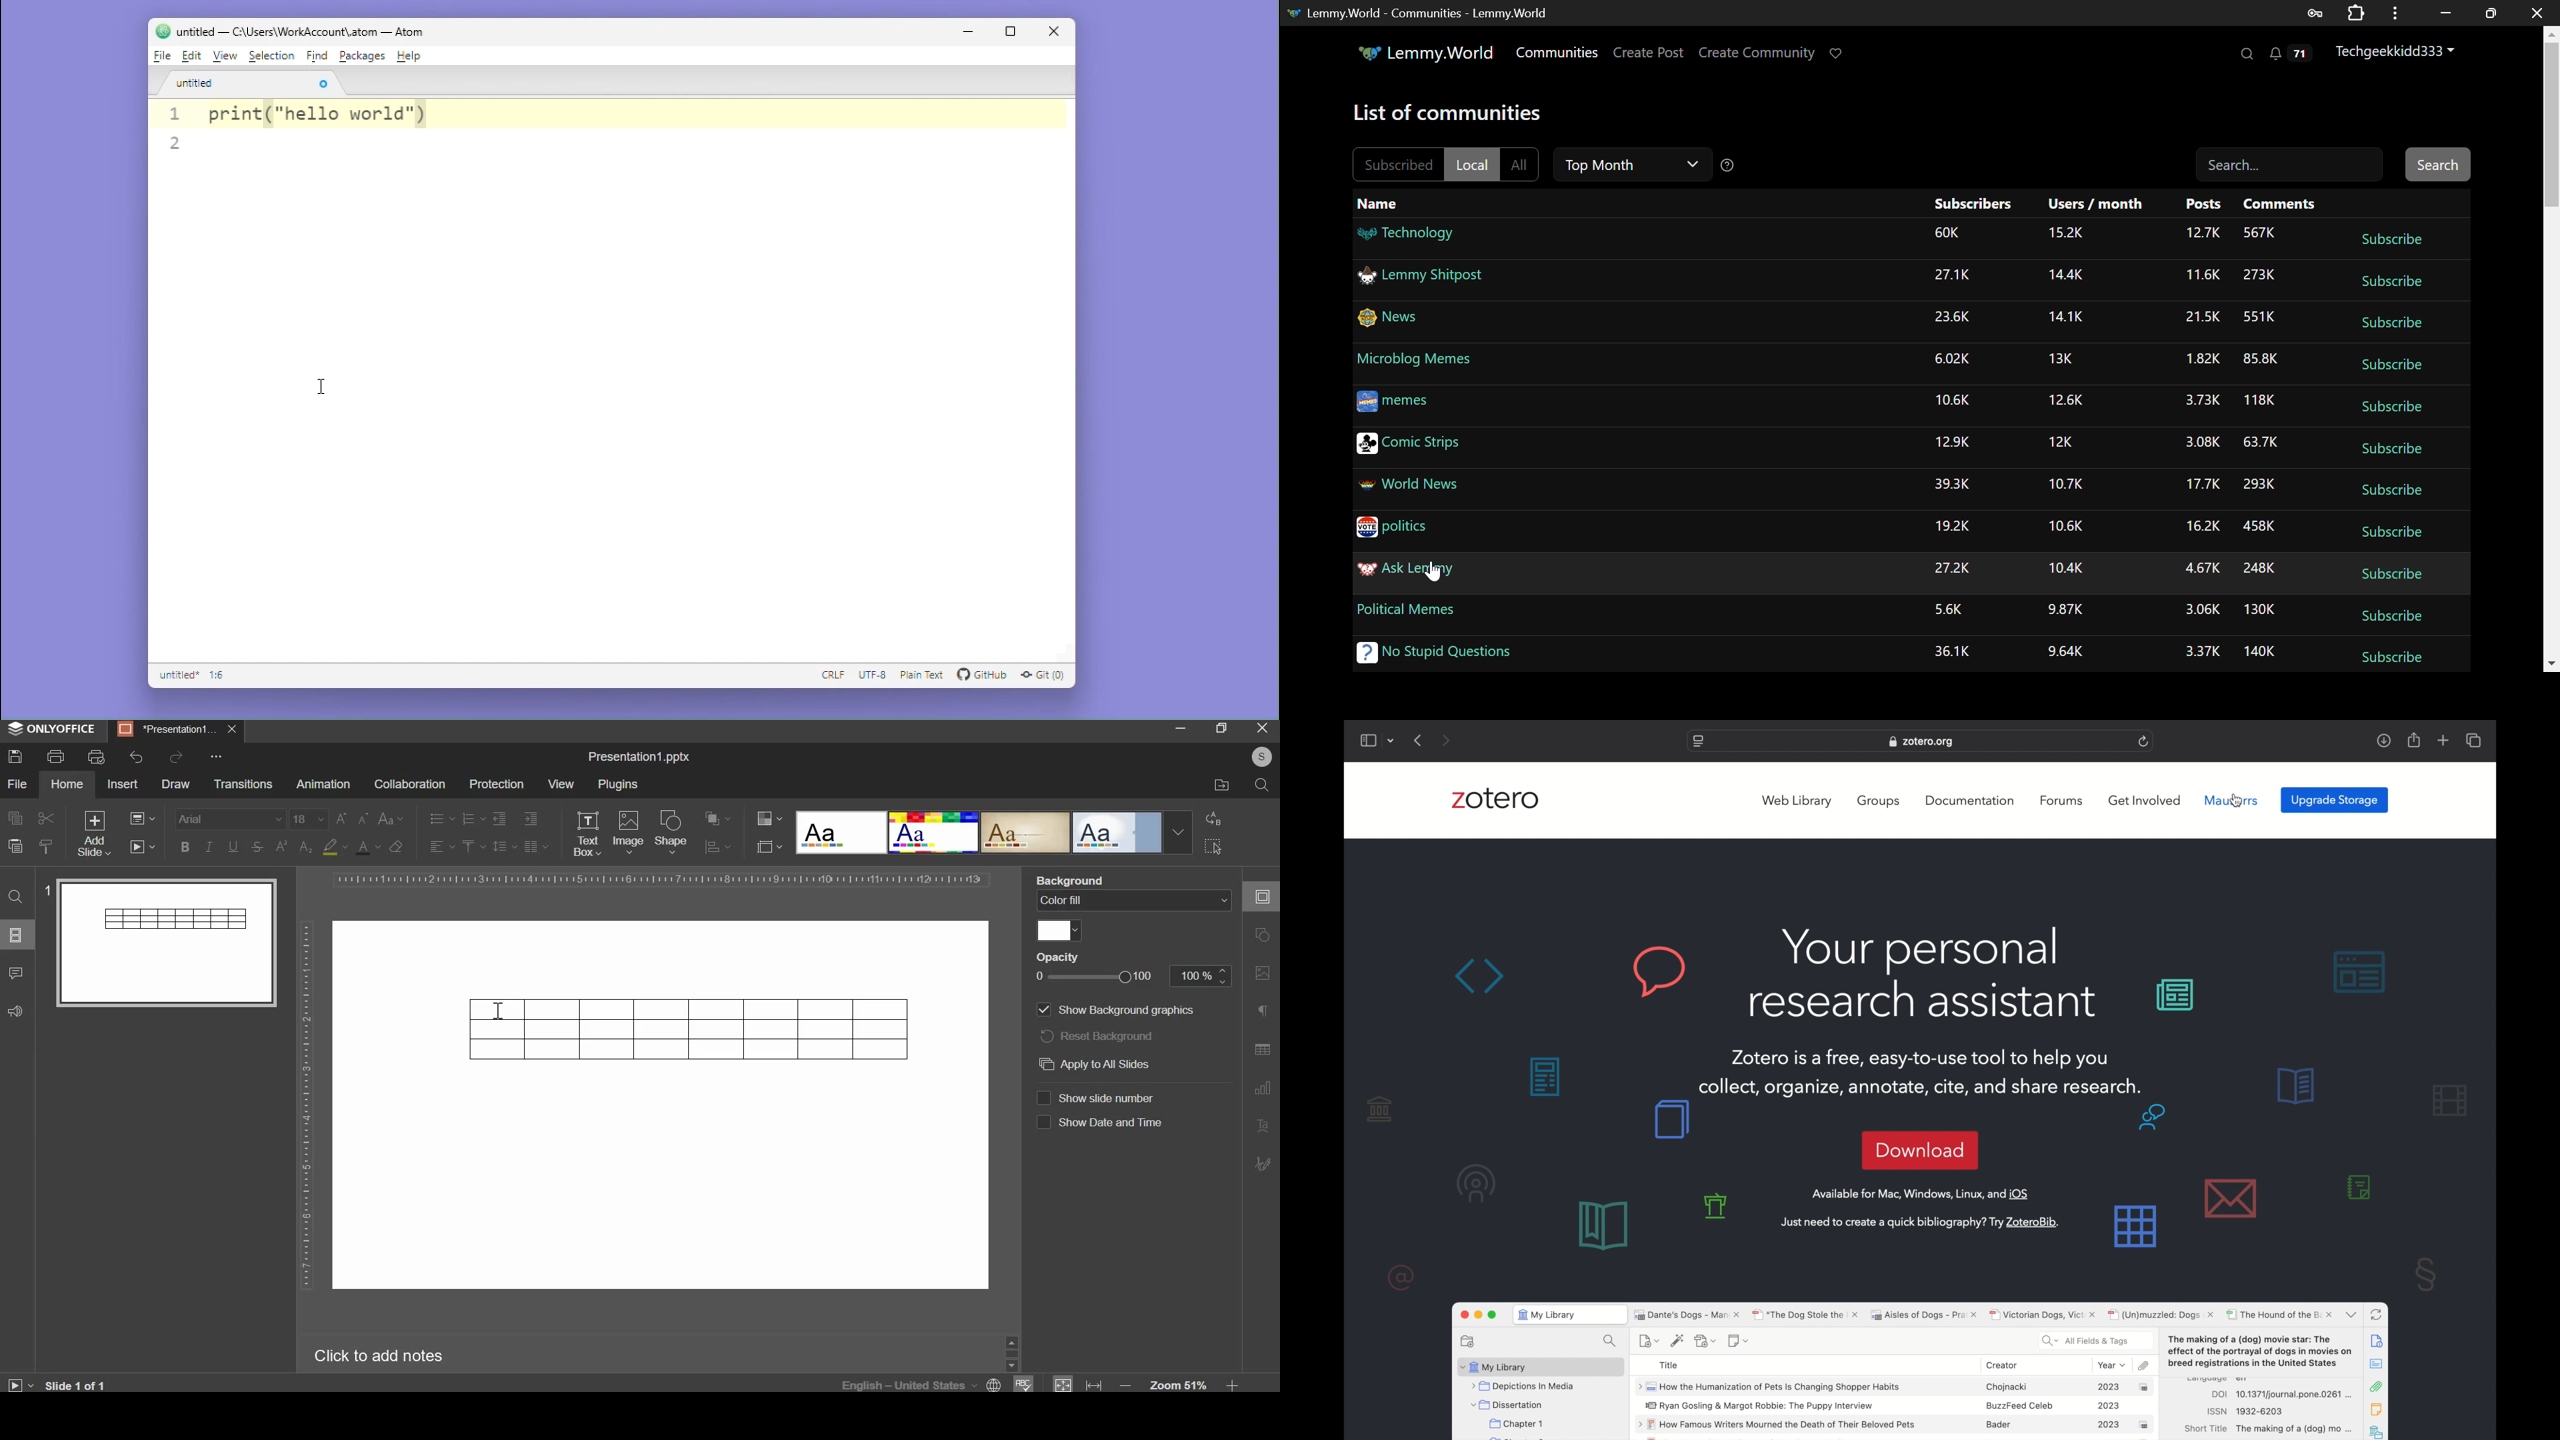  What do you see at coordinates (717, 818) in the screenshot?
I see `arrange object` at bounding box center [717, 818].